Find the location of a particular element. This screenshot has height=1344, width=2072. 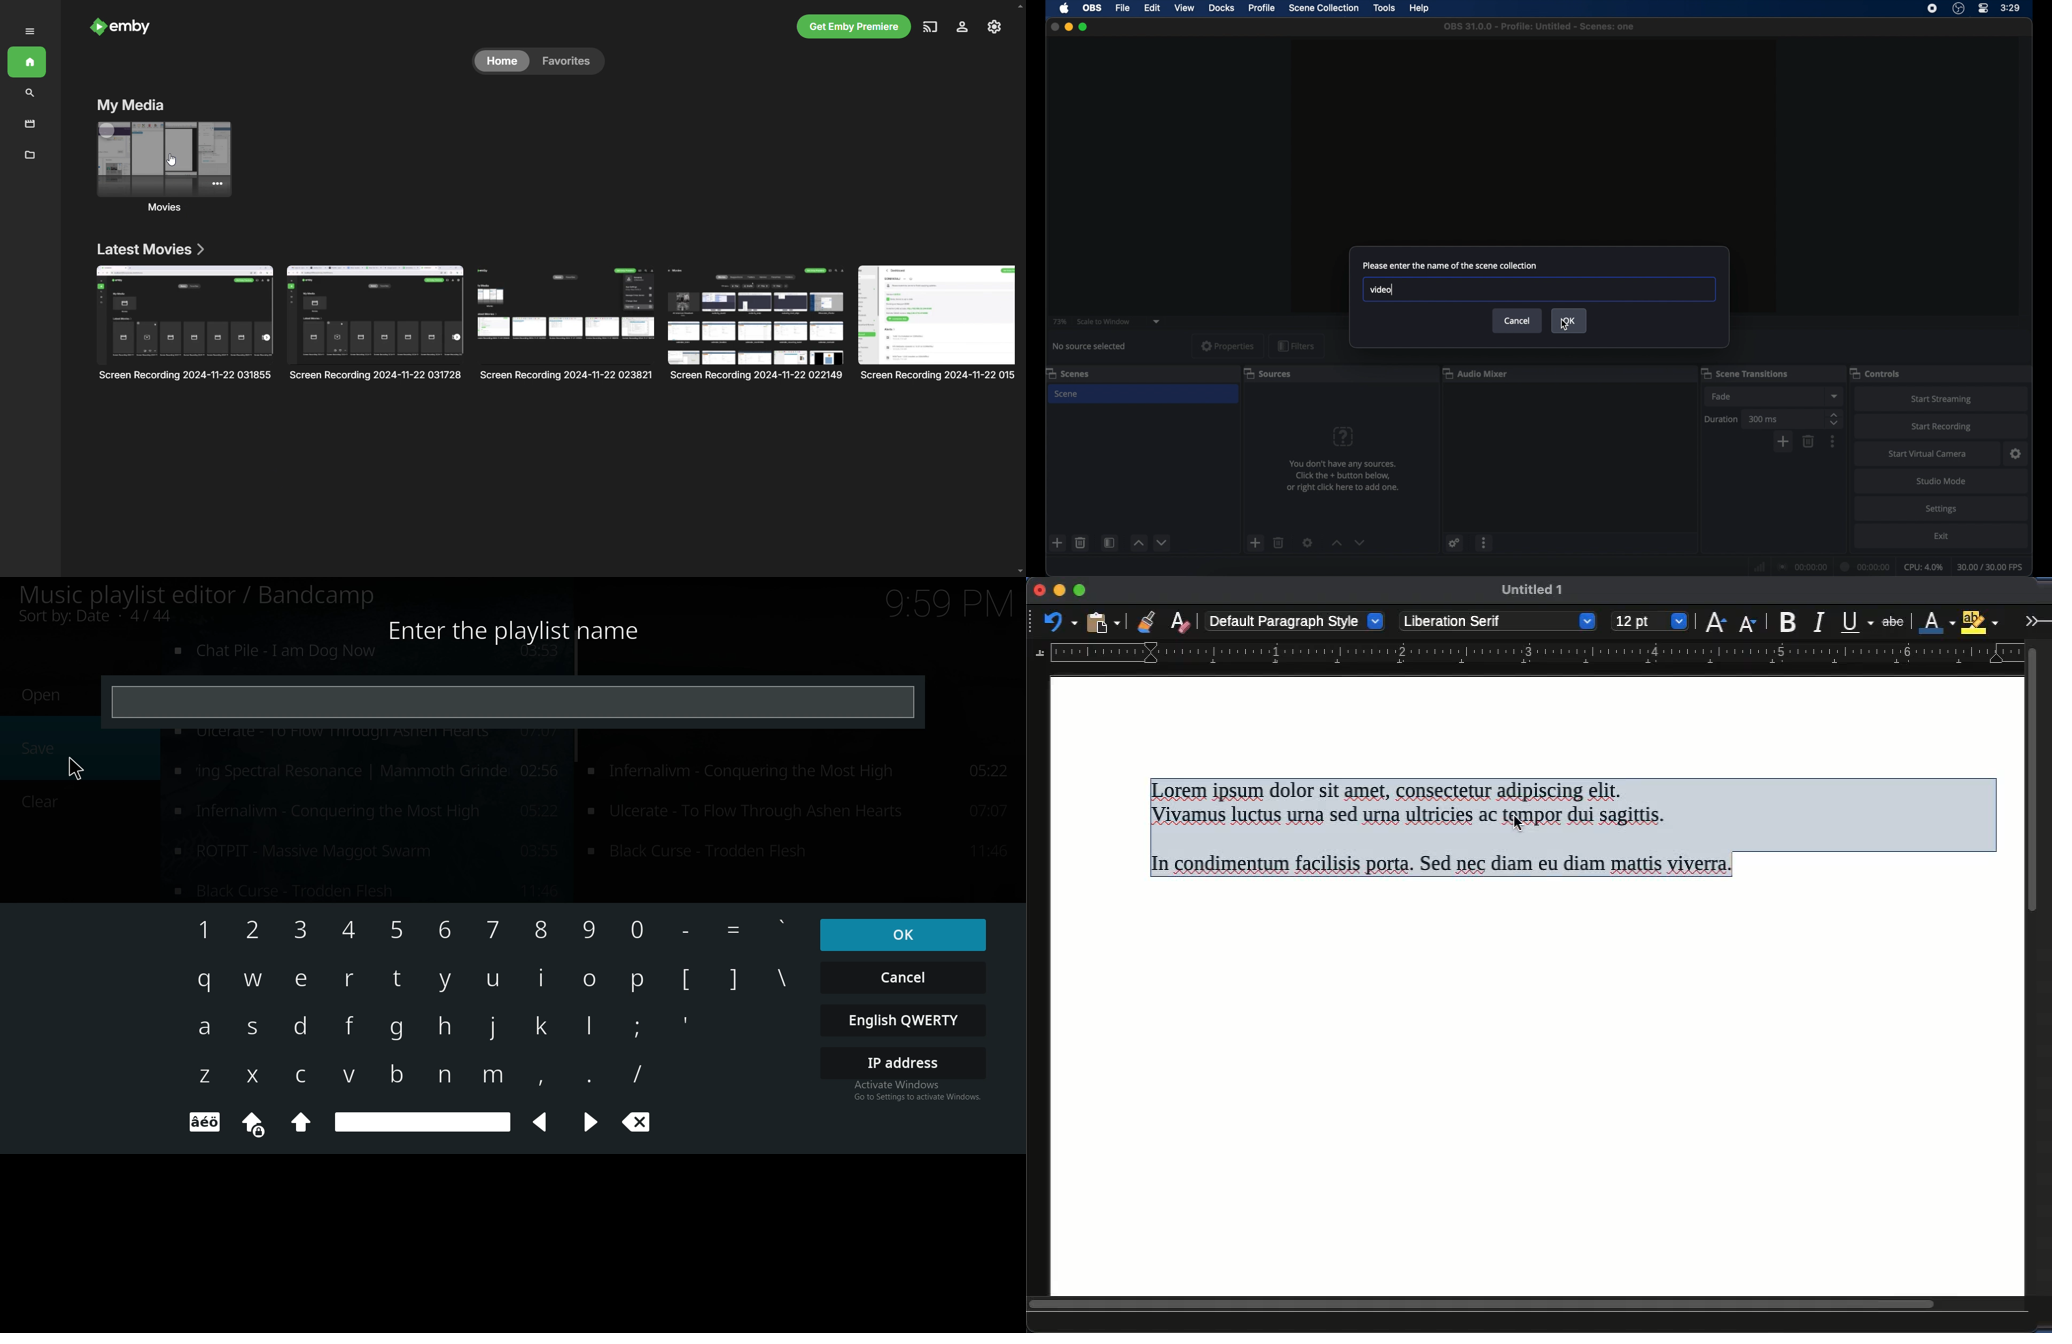

settings is located at coordinates (2016, 454).